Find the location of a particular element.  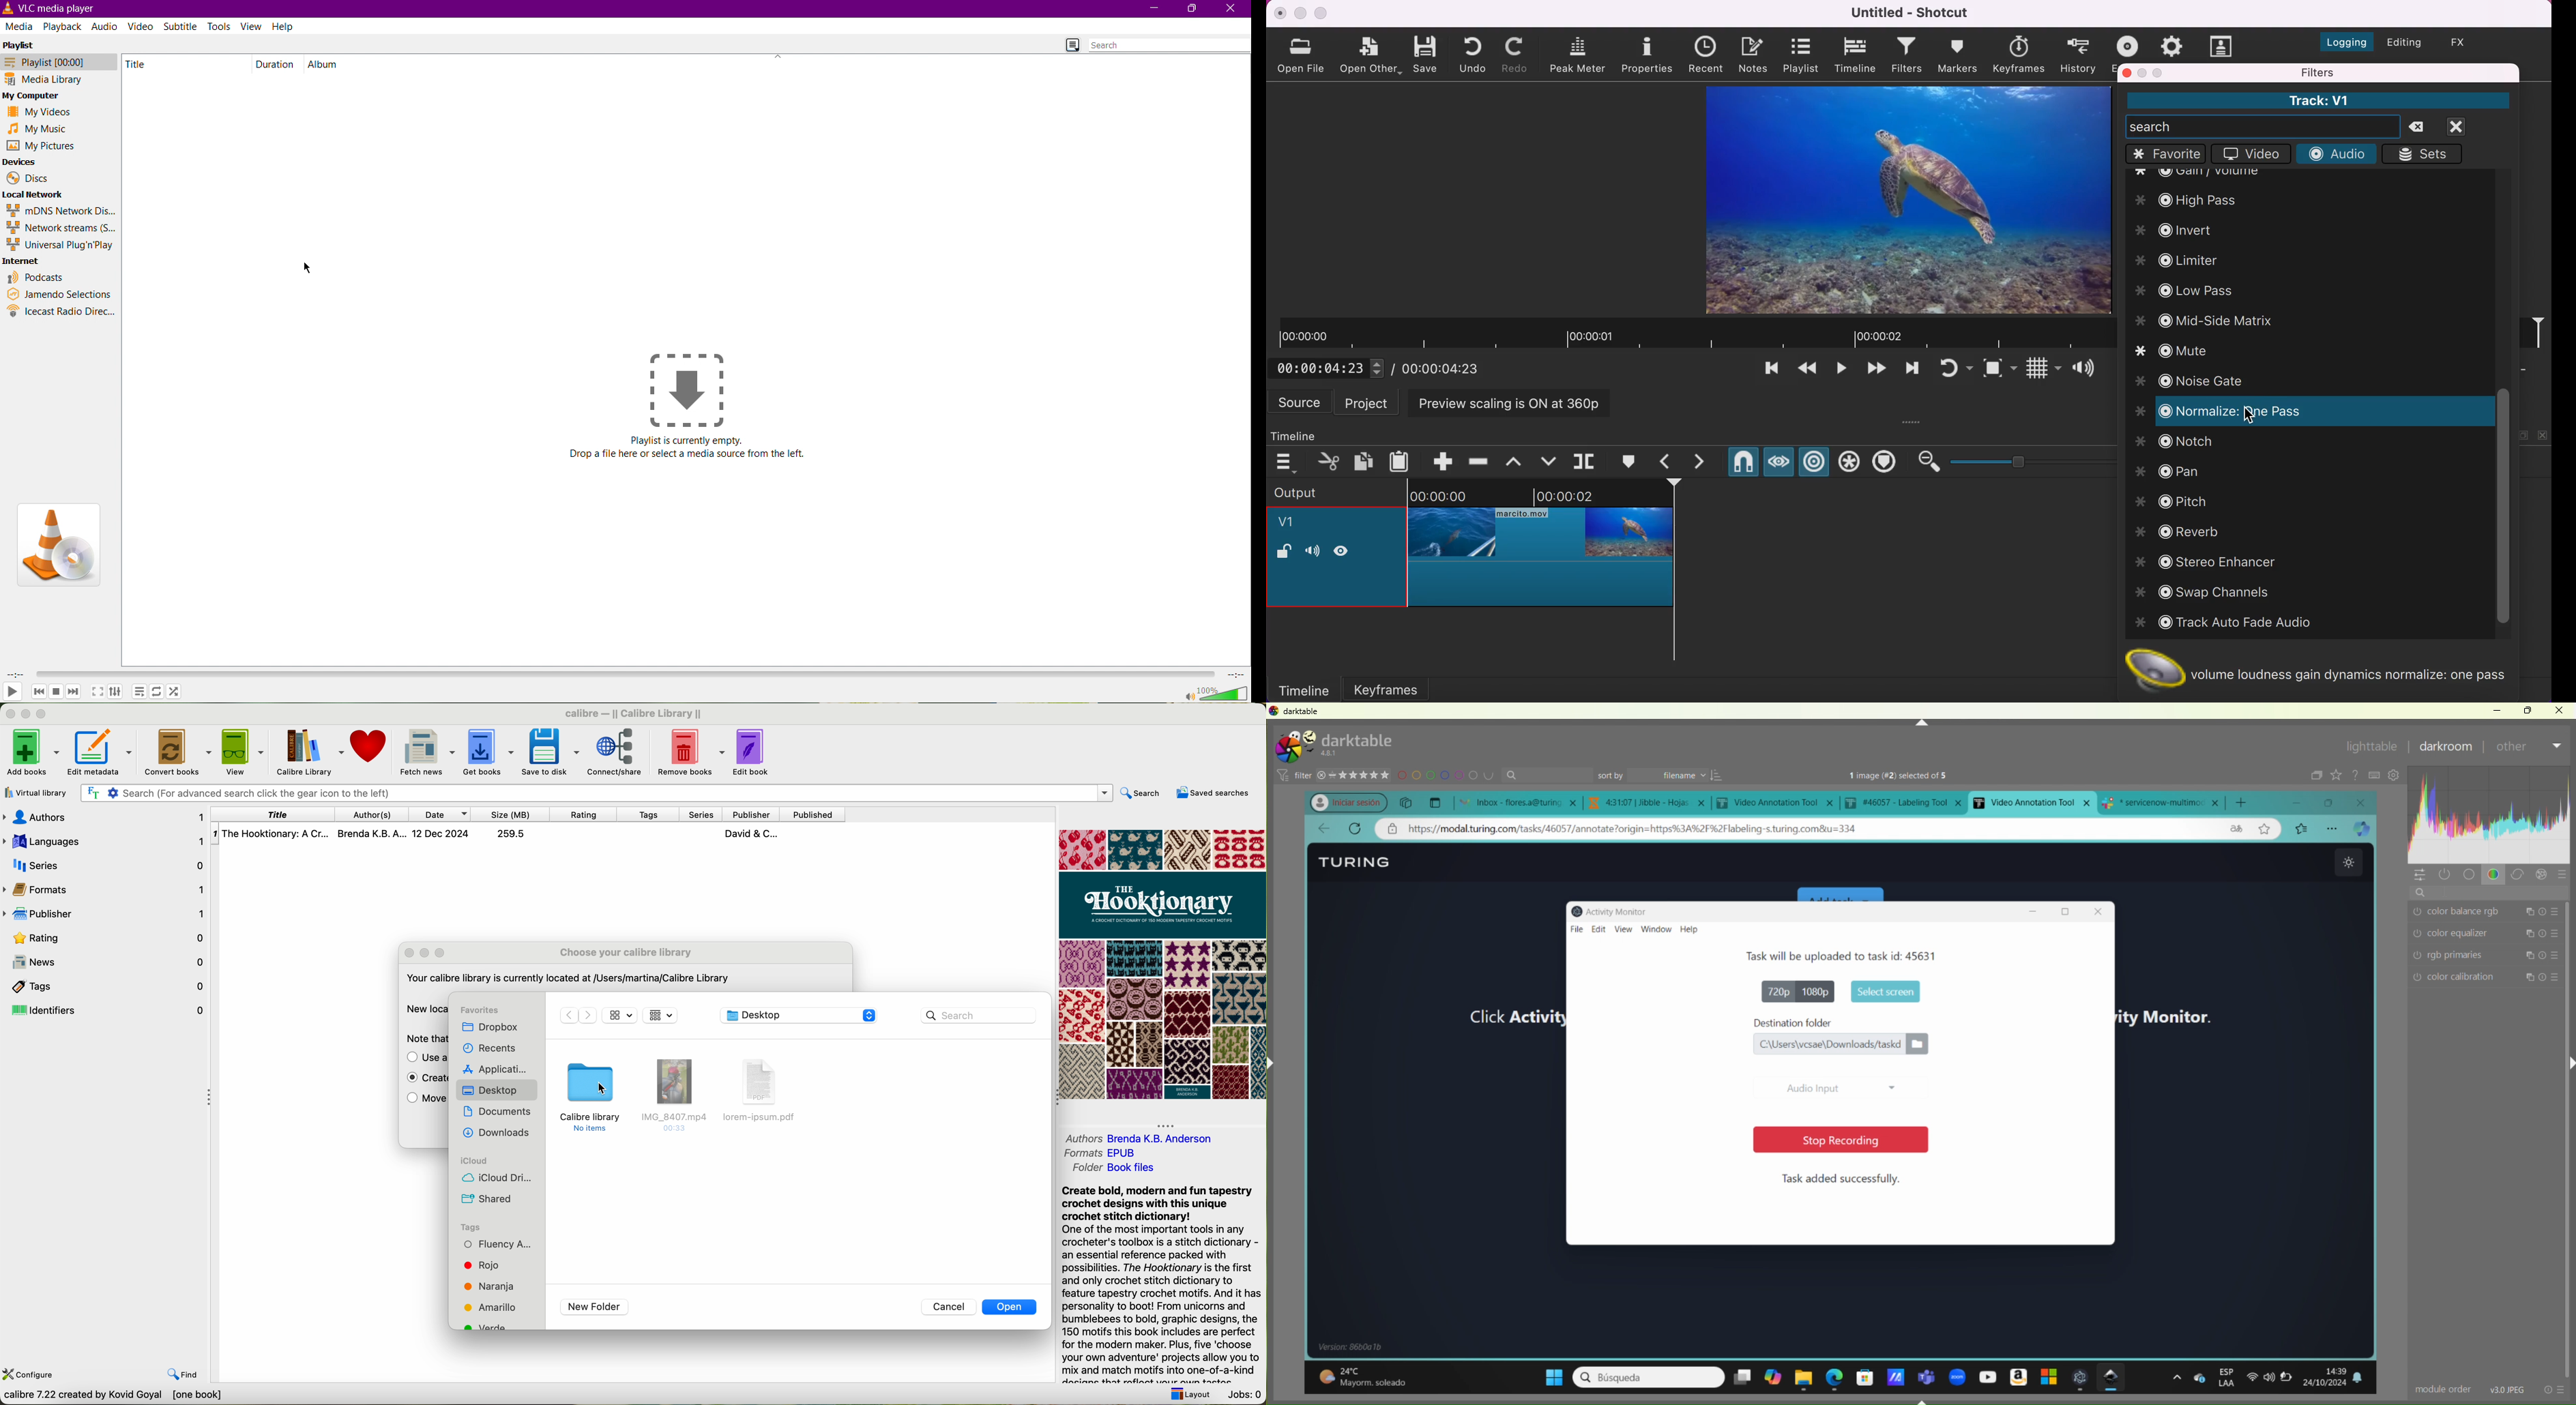

sort by is located at coordinates (1660, 774).